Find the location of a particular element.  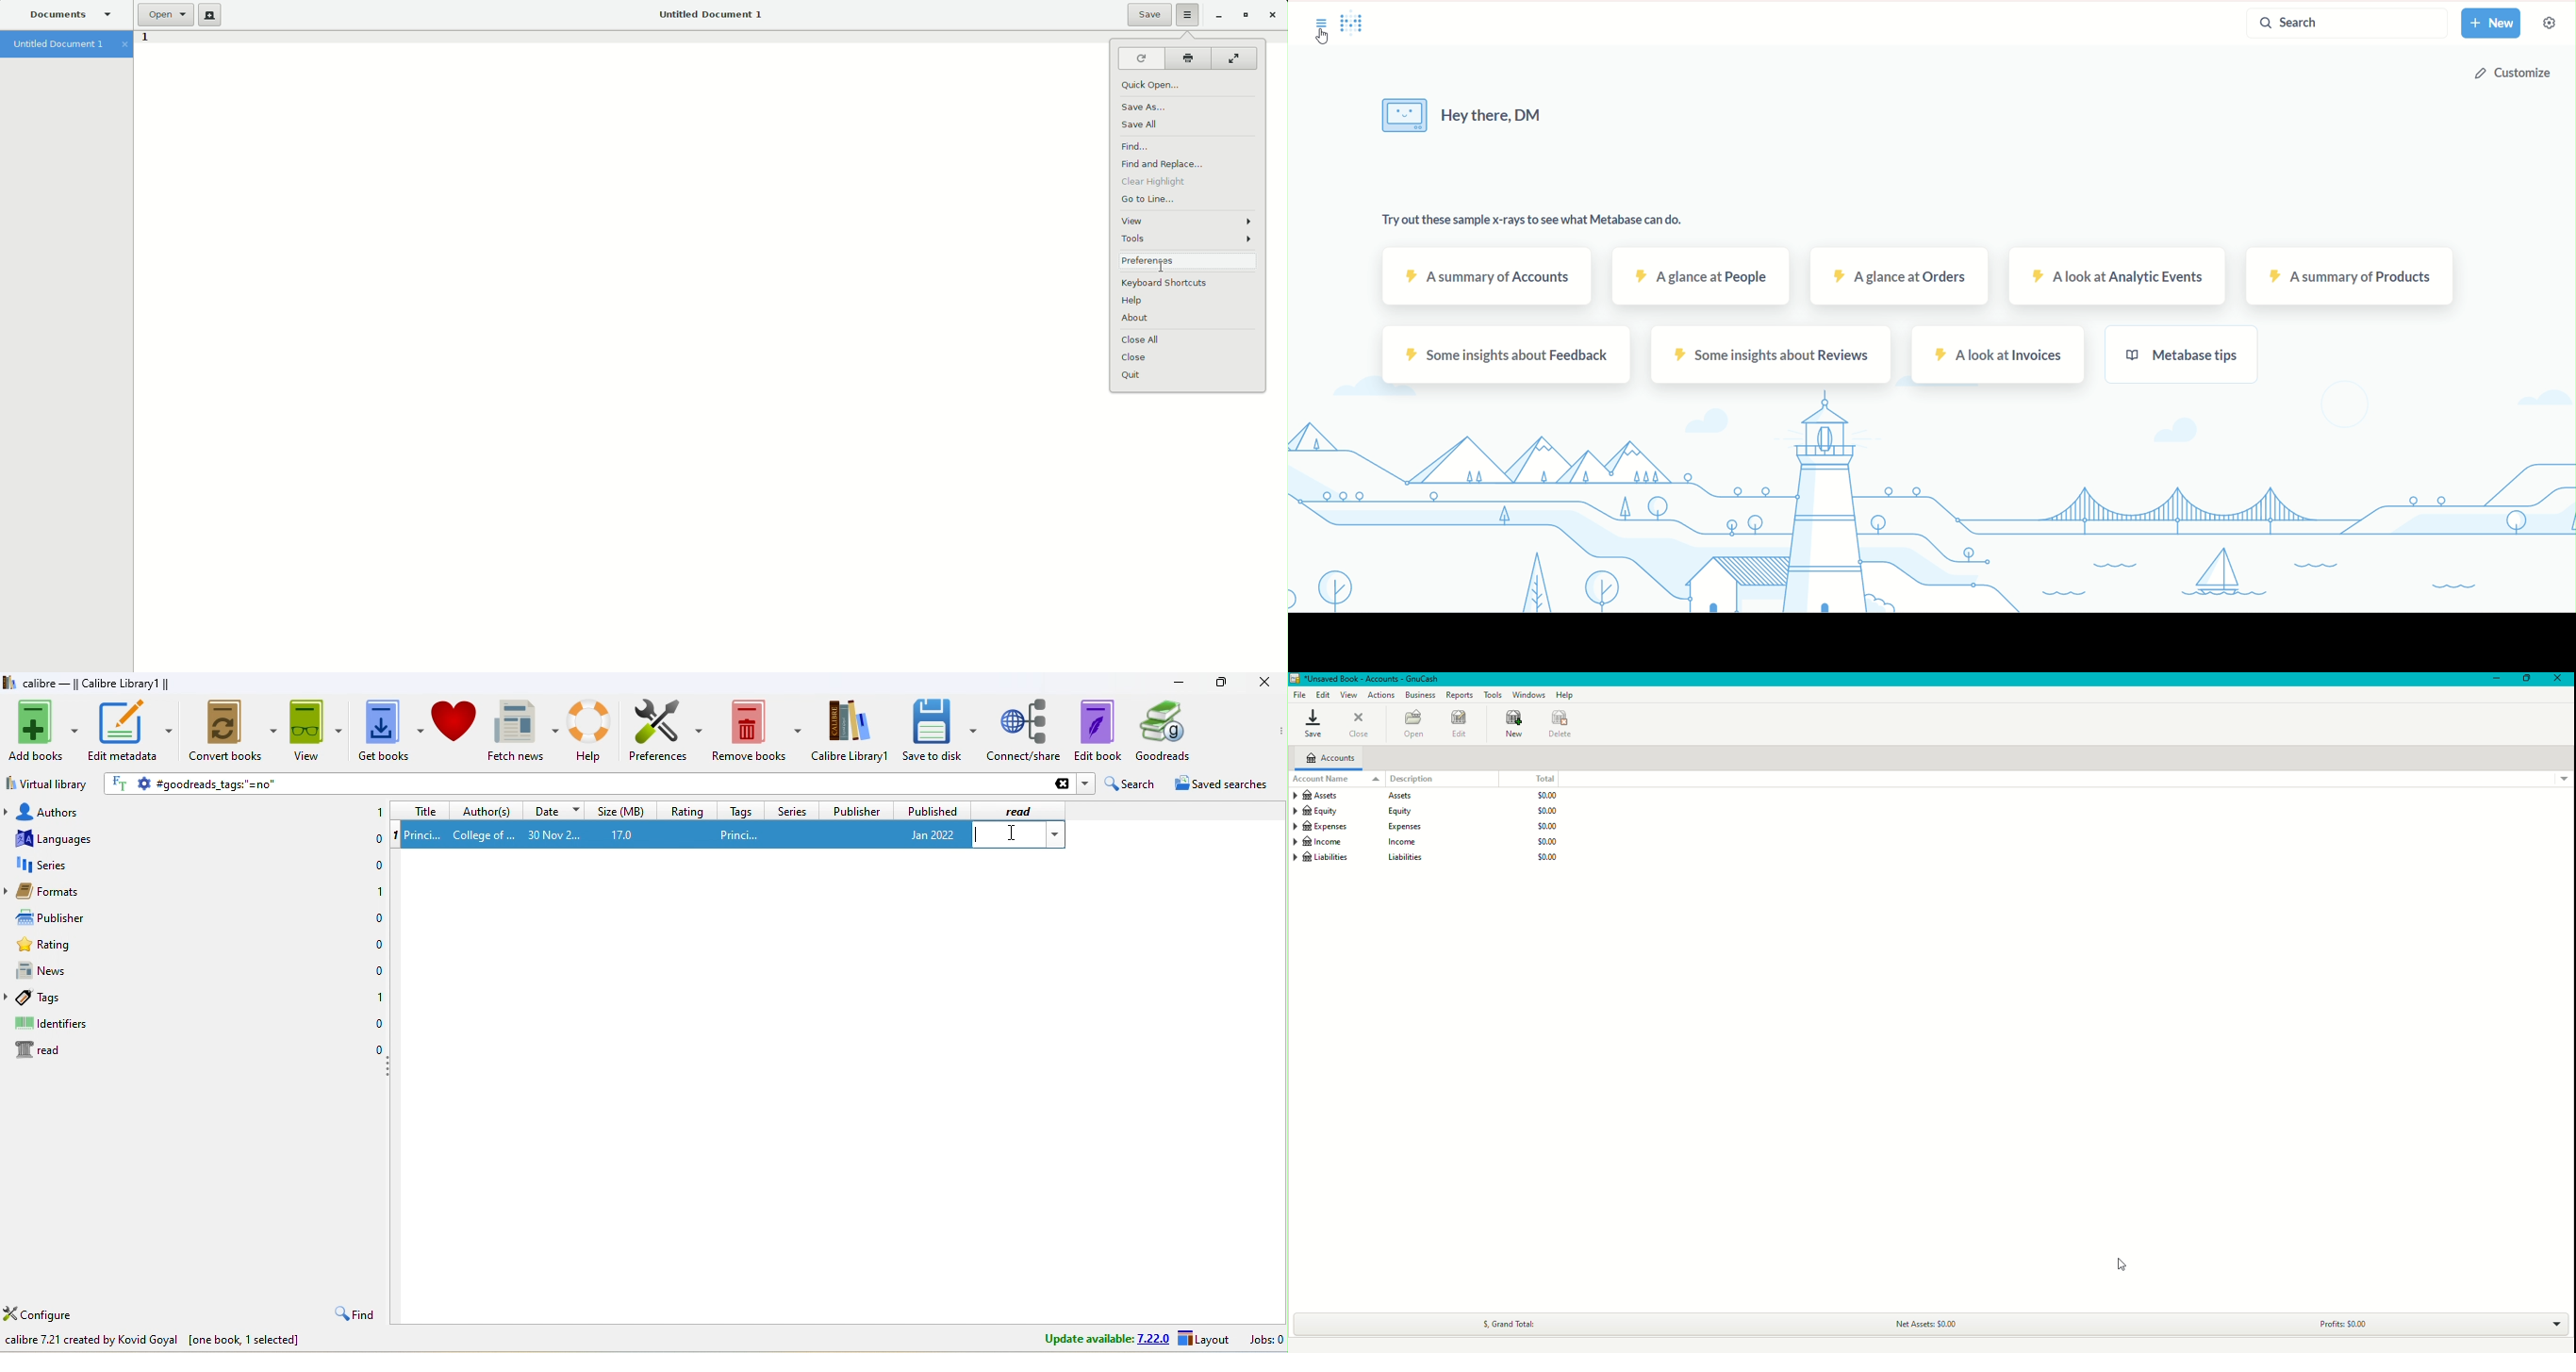

FT is located at coordinates (121, 784).